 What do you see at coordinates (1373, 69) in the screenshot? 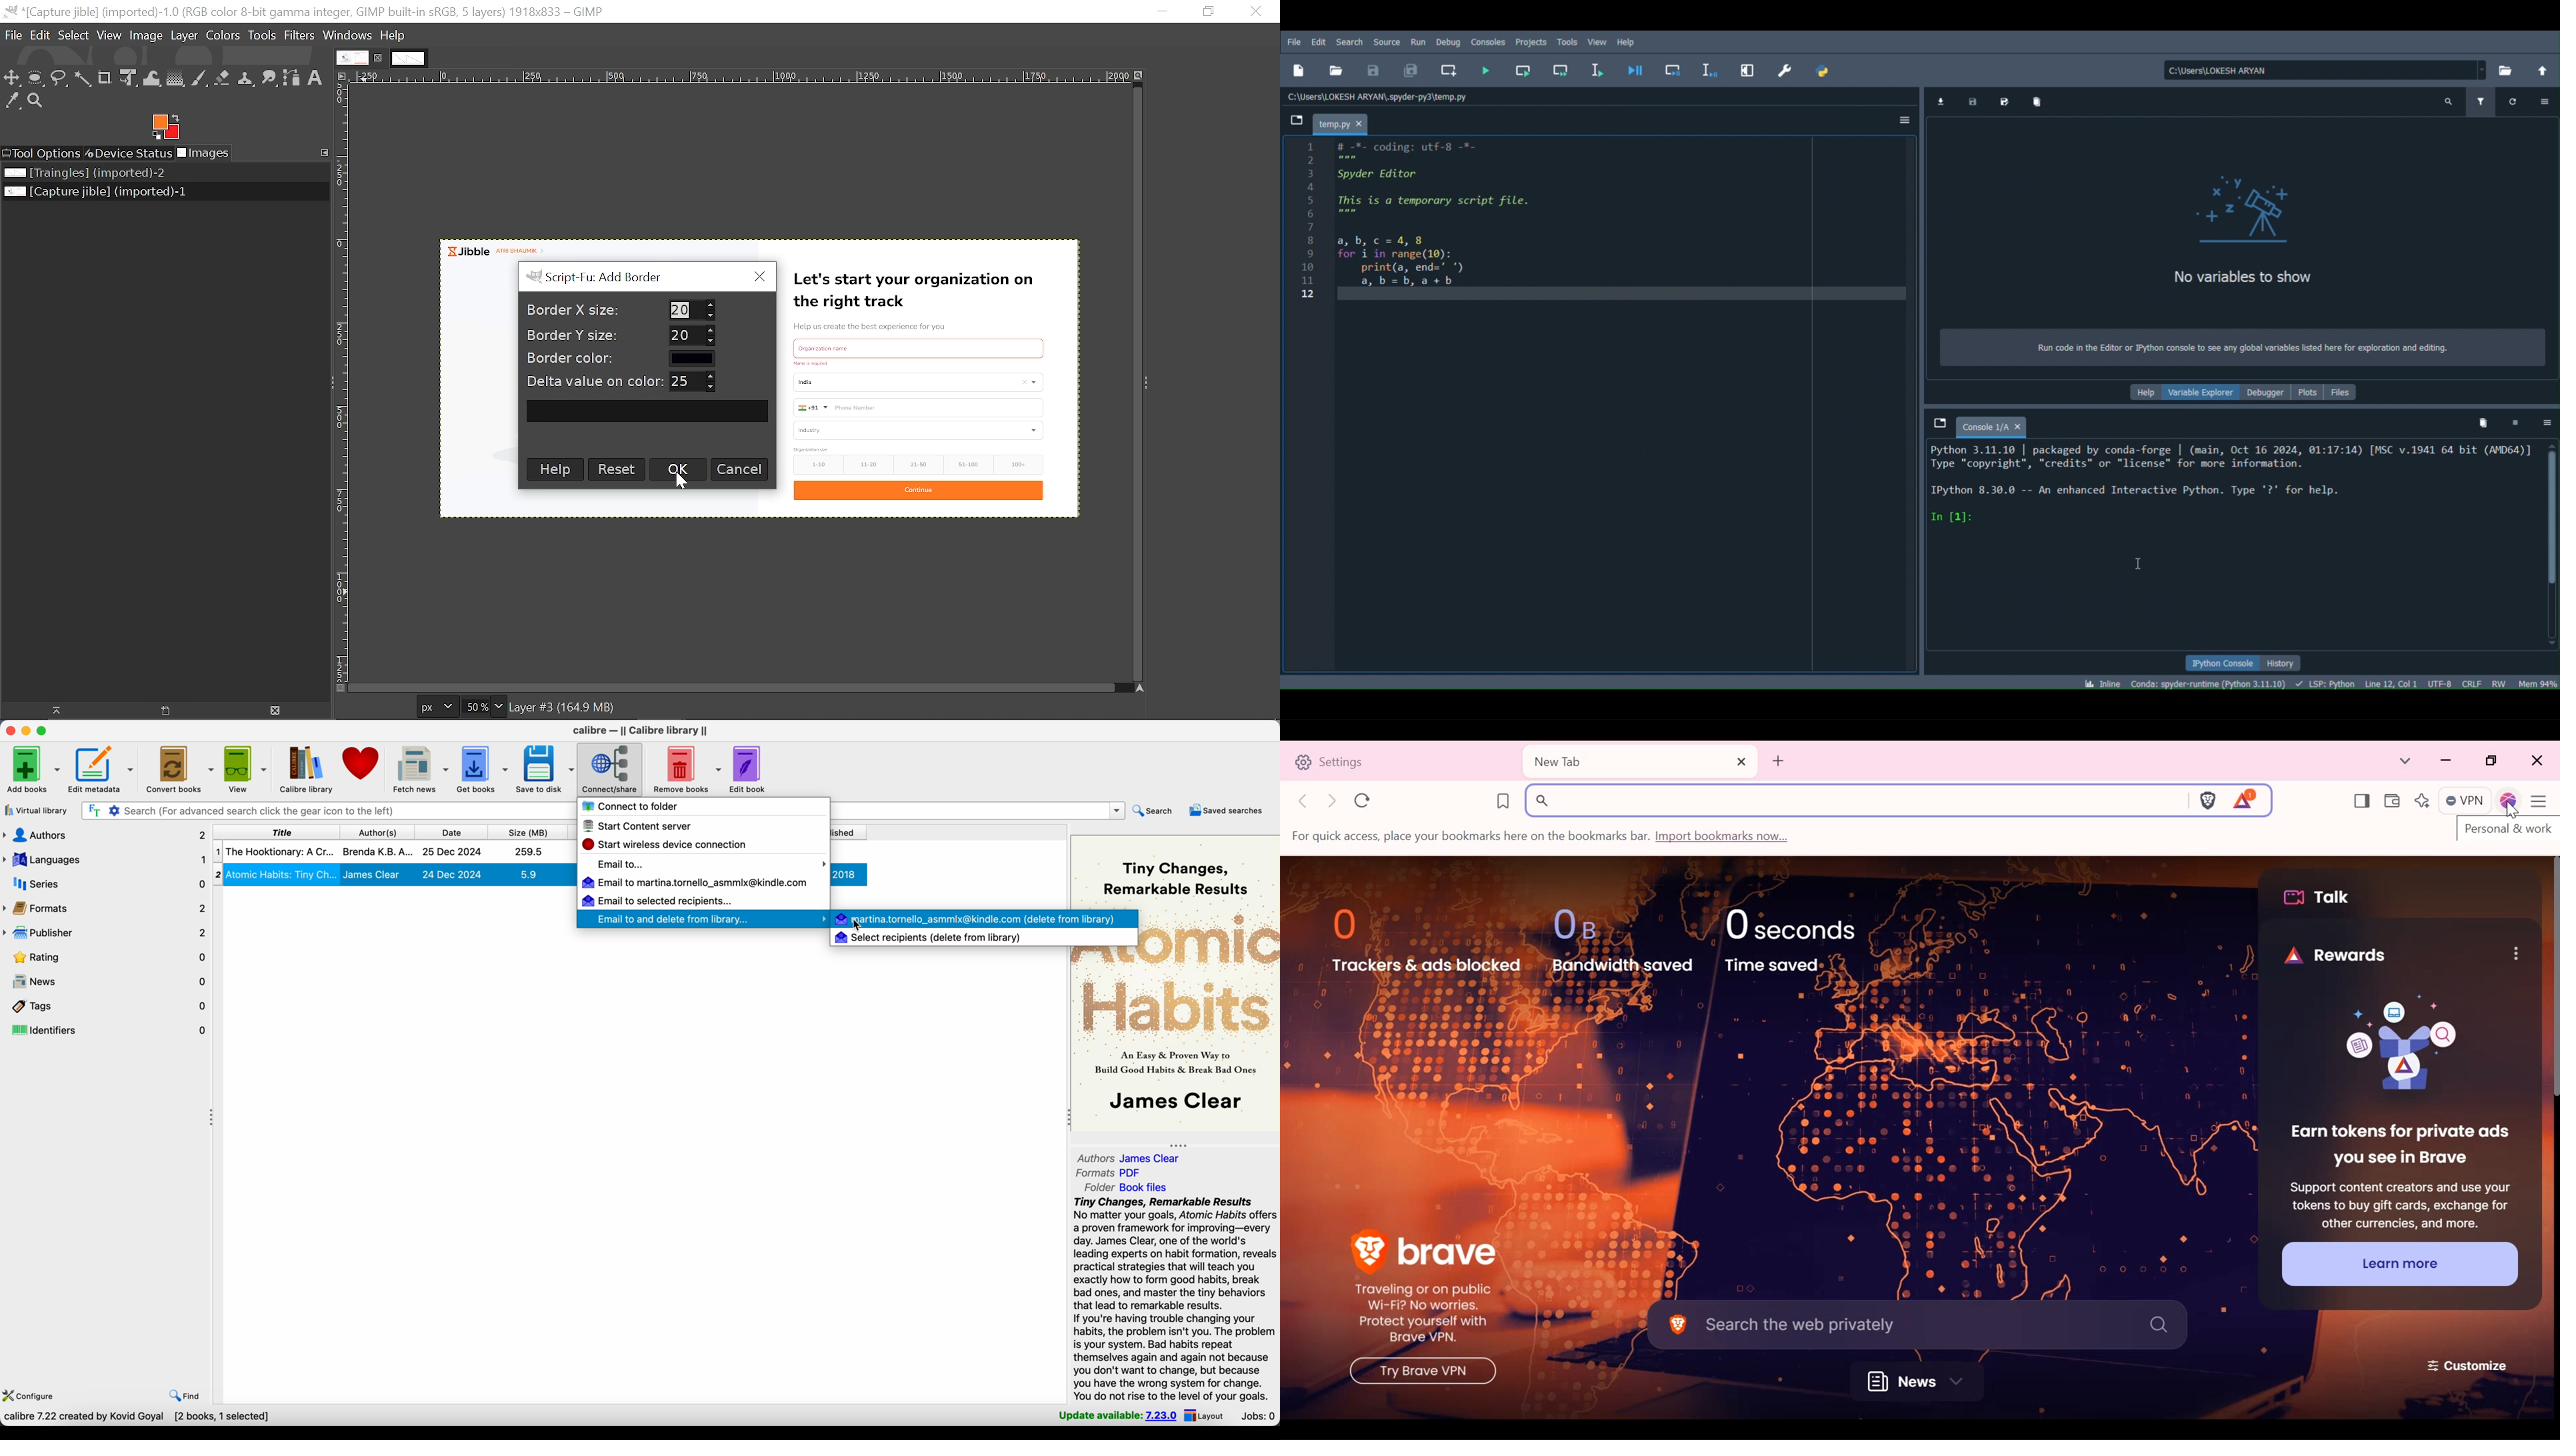
I see `Save file (Ctrl + S)` at bounding box center [1373, 69].